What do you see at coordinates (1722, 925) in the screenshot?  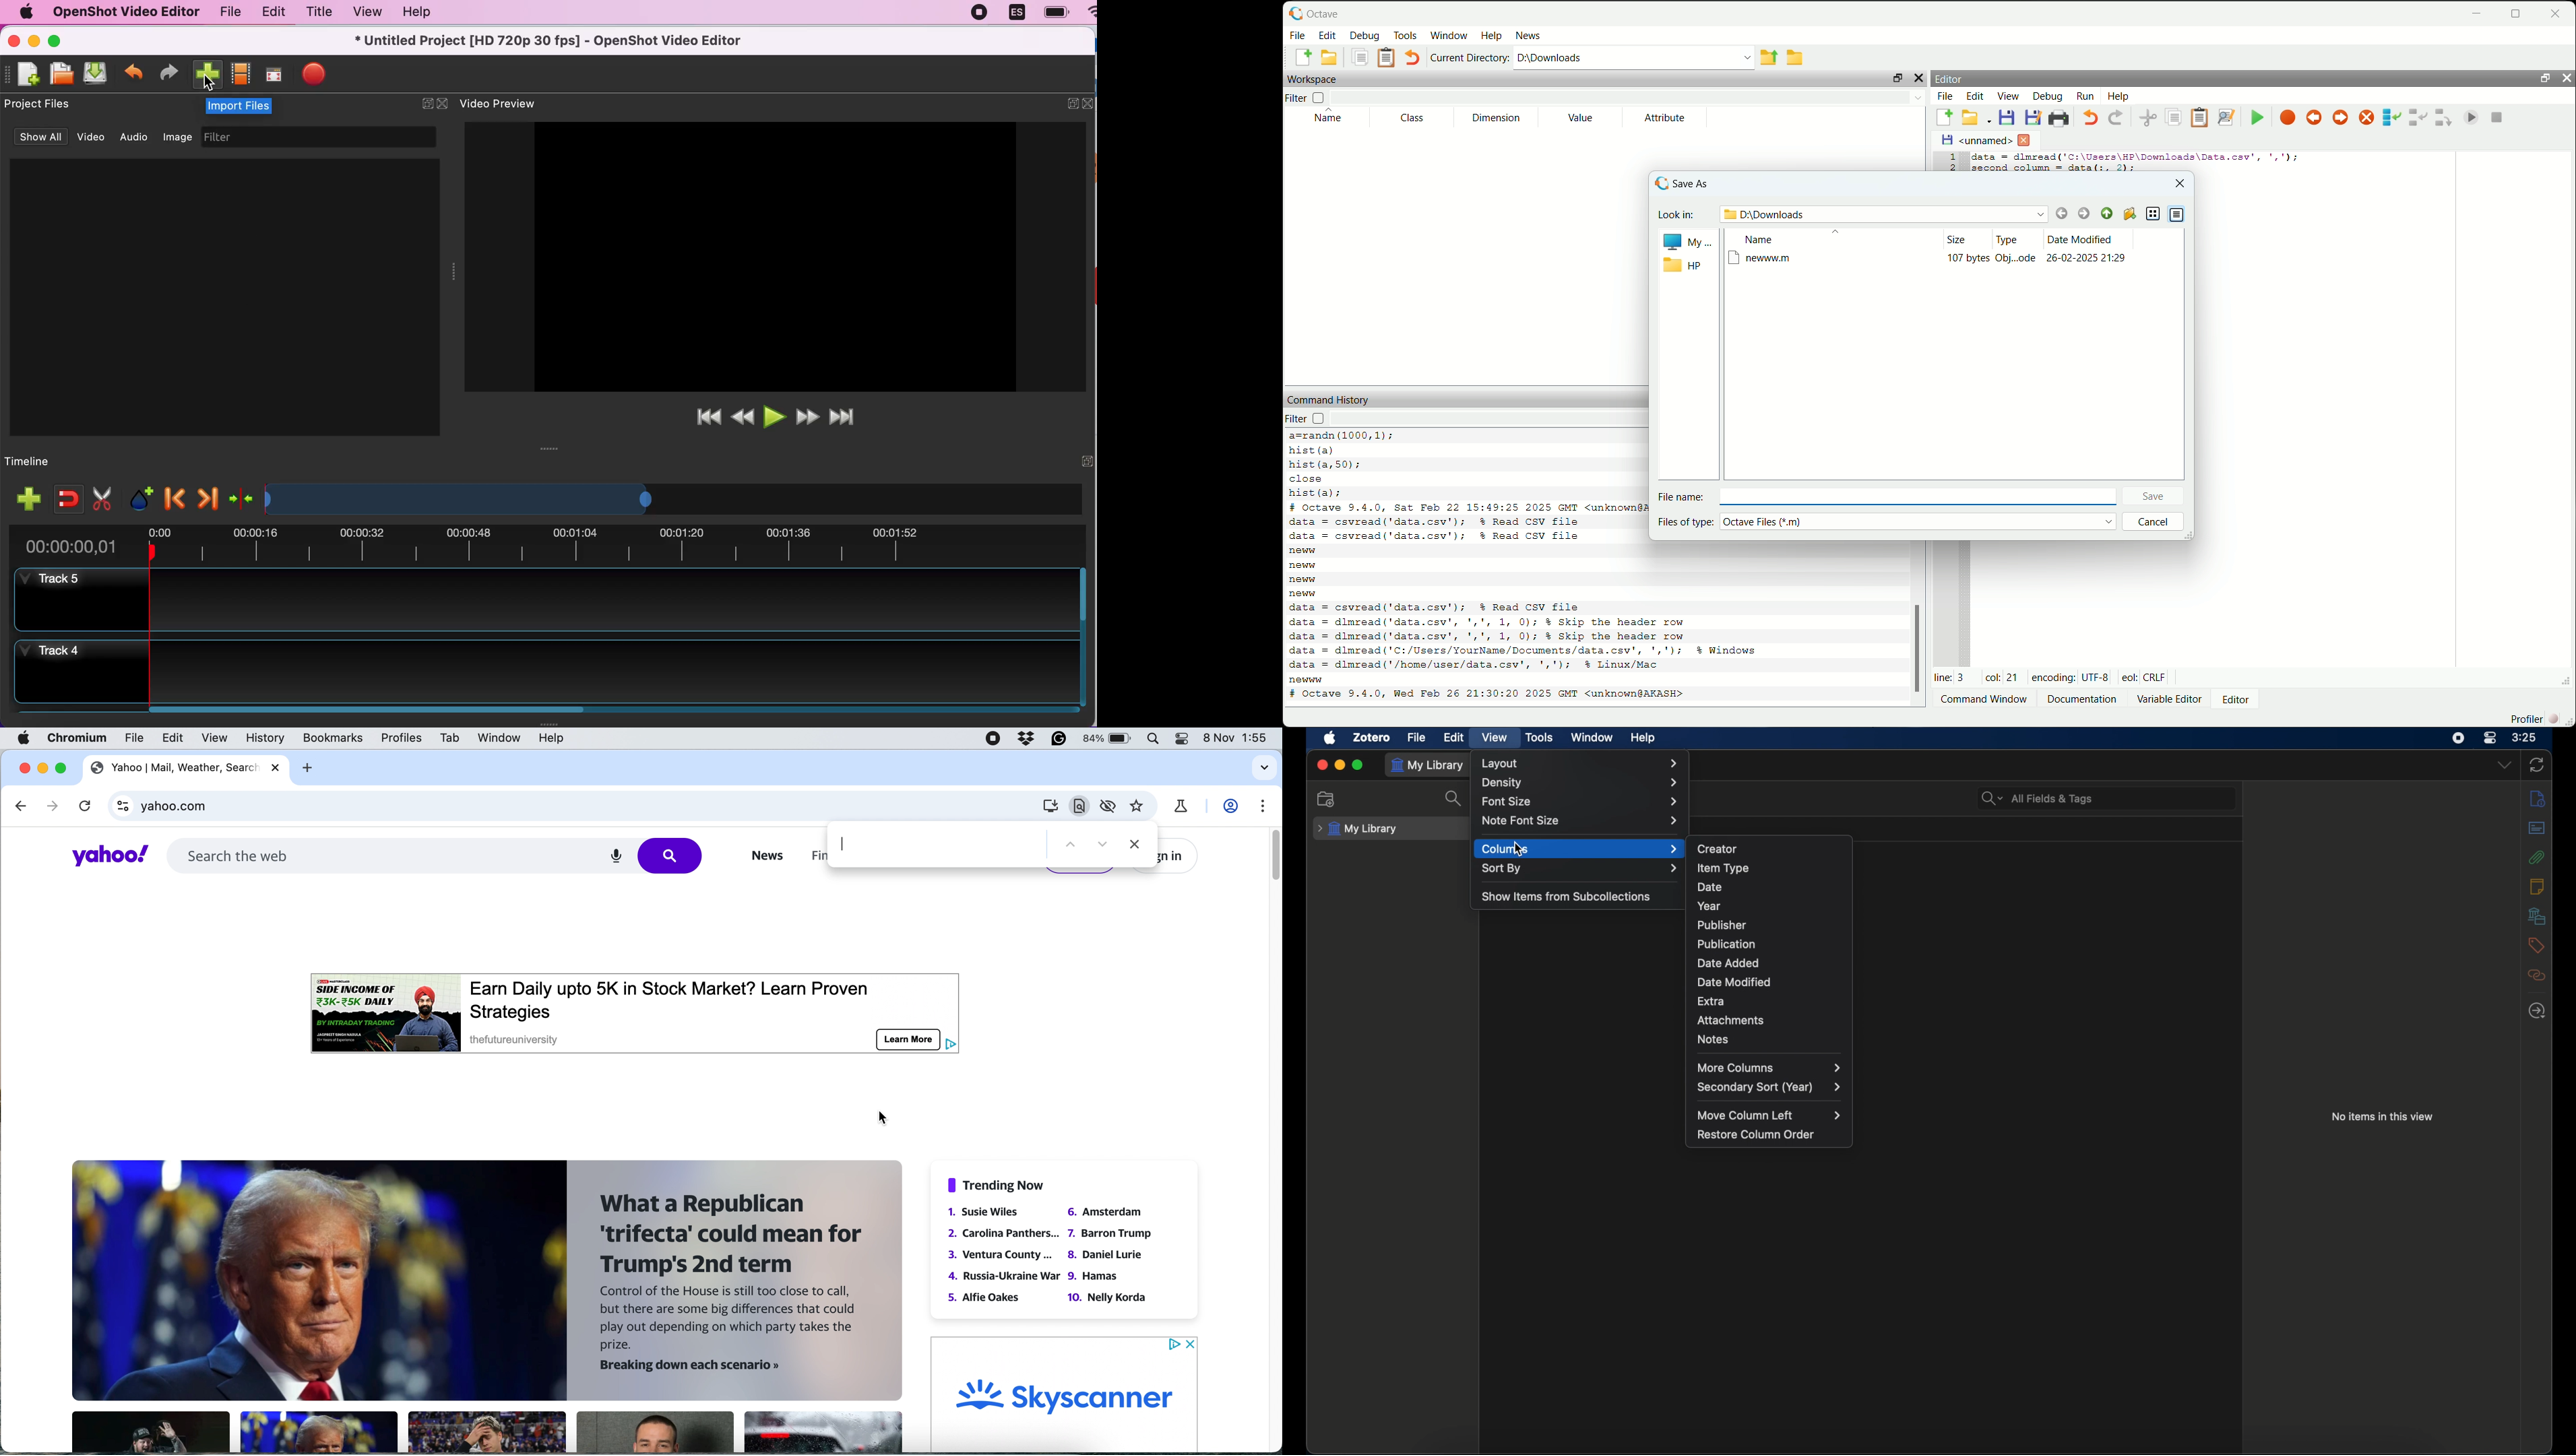 I see `publisher` at bounding box center [1722, 925].